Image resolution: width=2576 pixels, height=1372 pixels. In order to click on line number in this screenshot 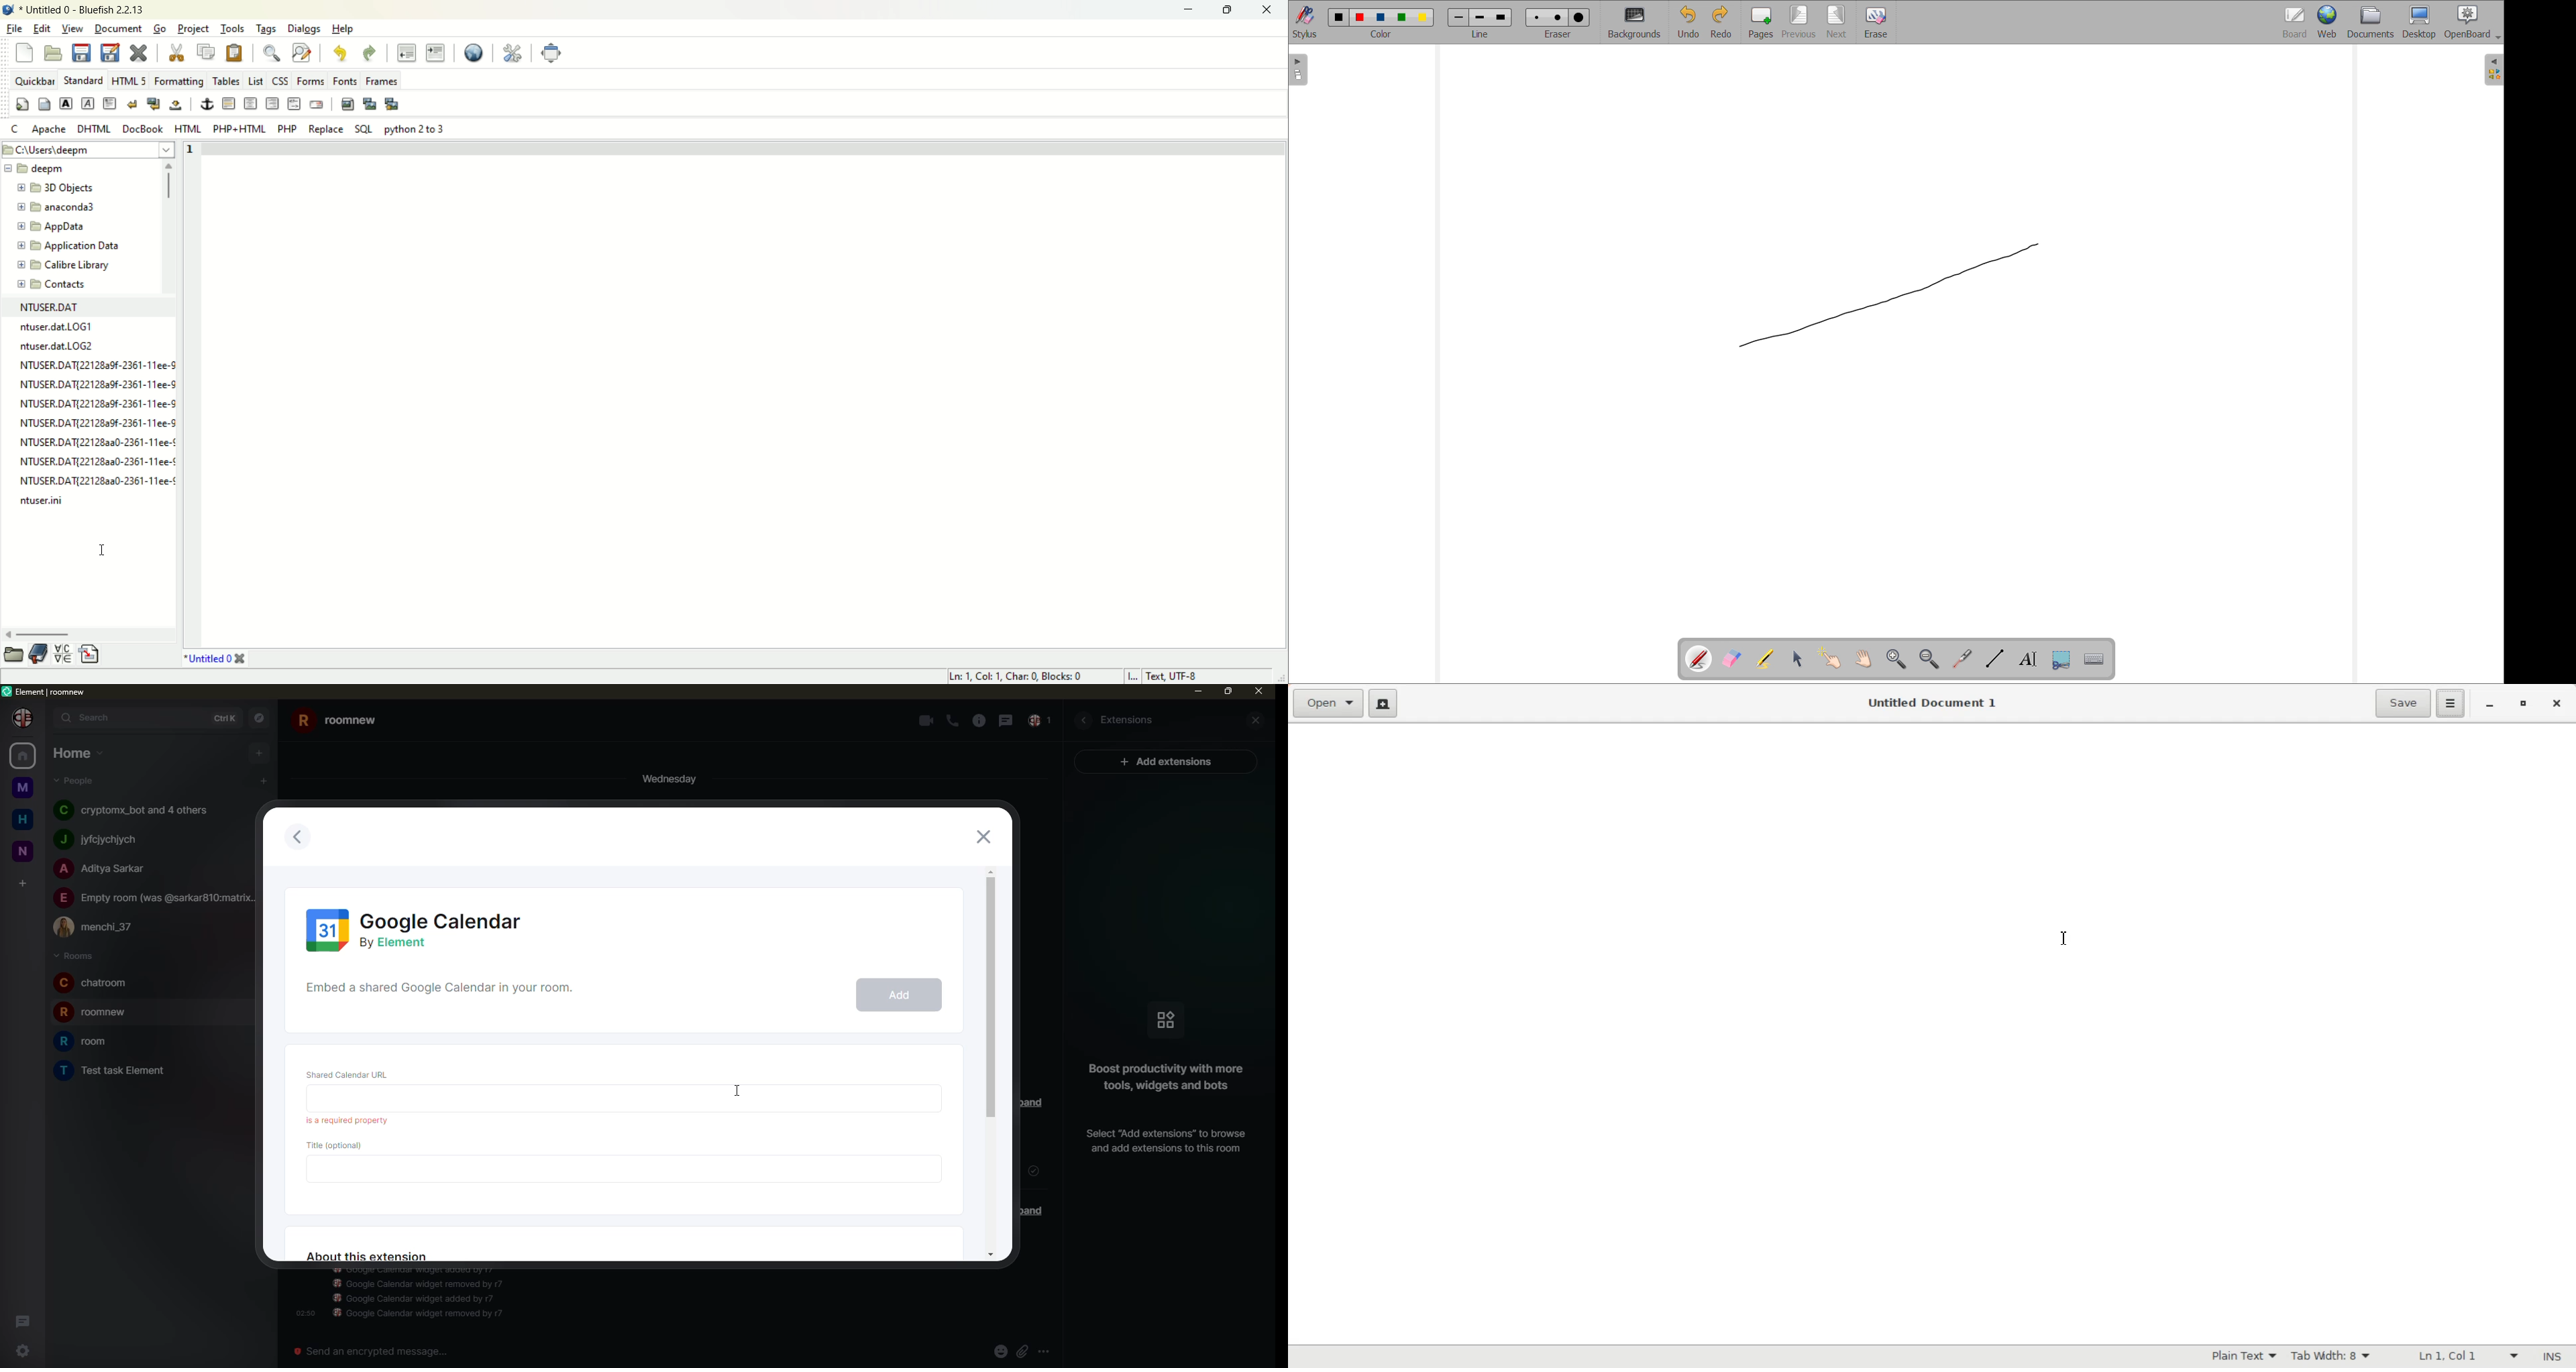, I will do `click(192, 392)`.